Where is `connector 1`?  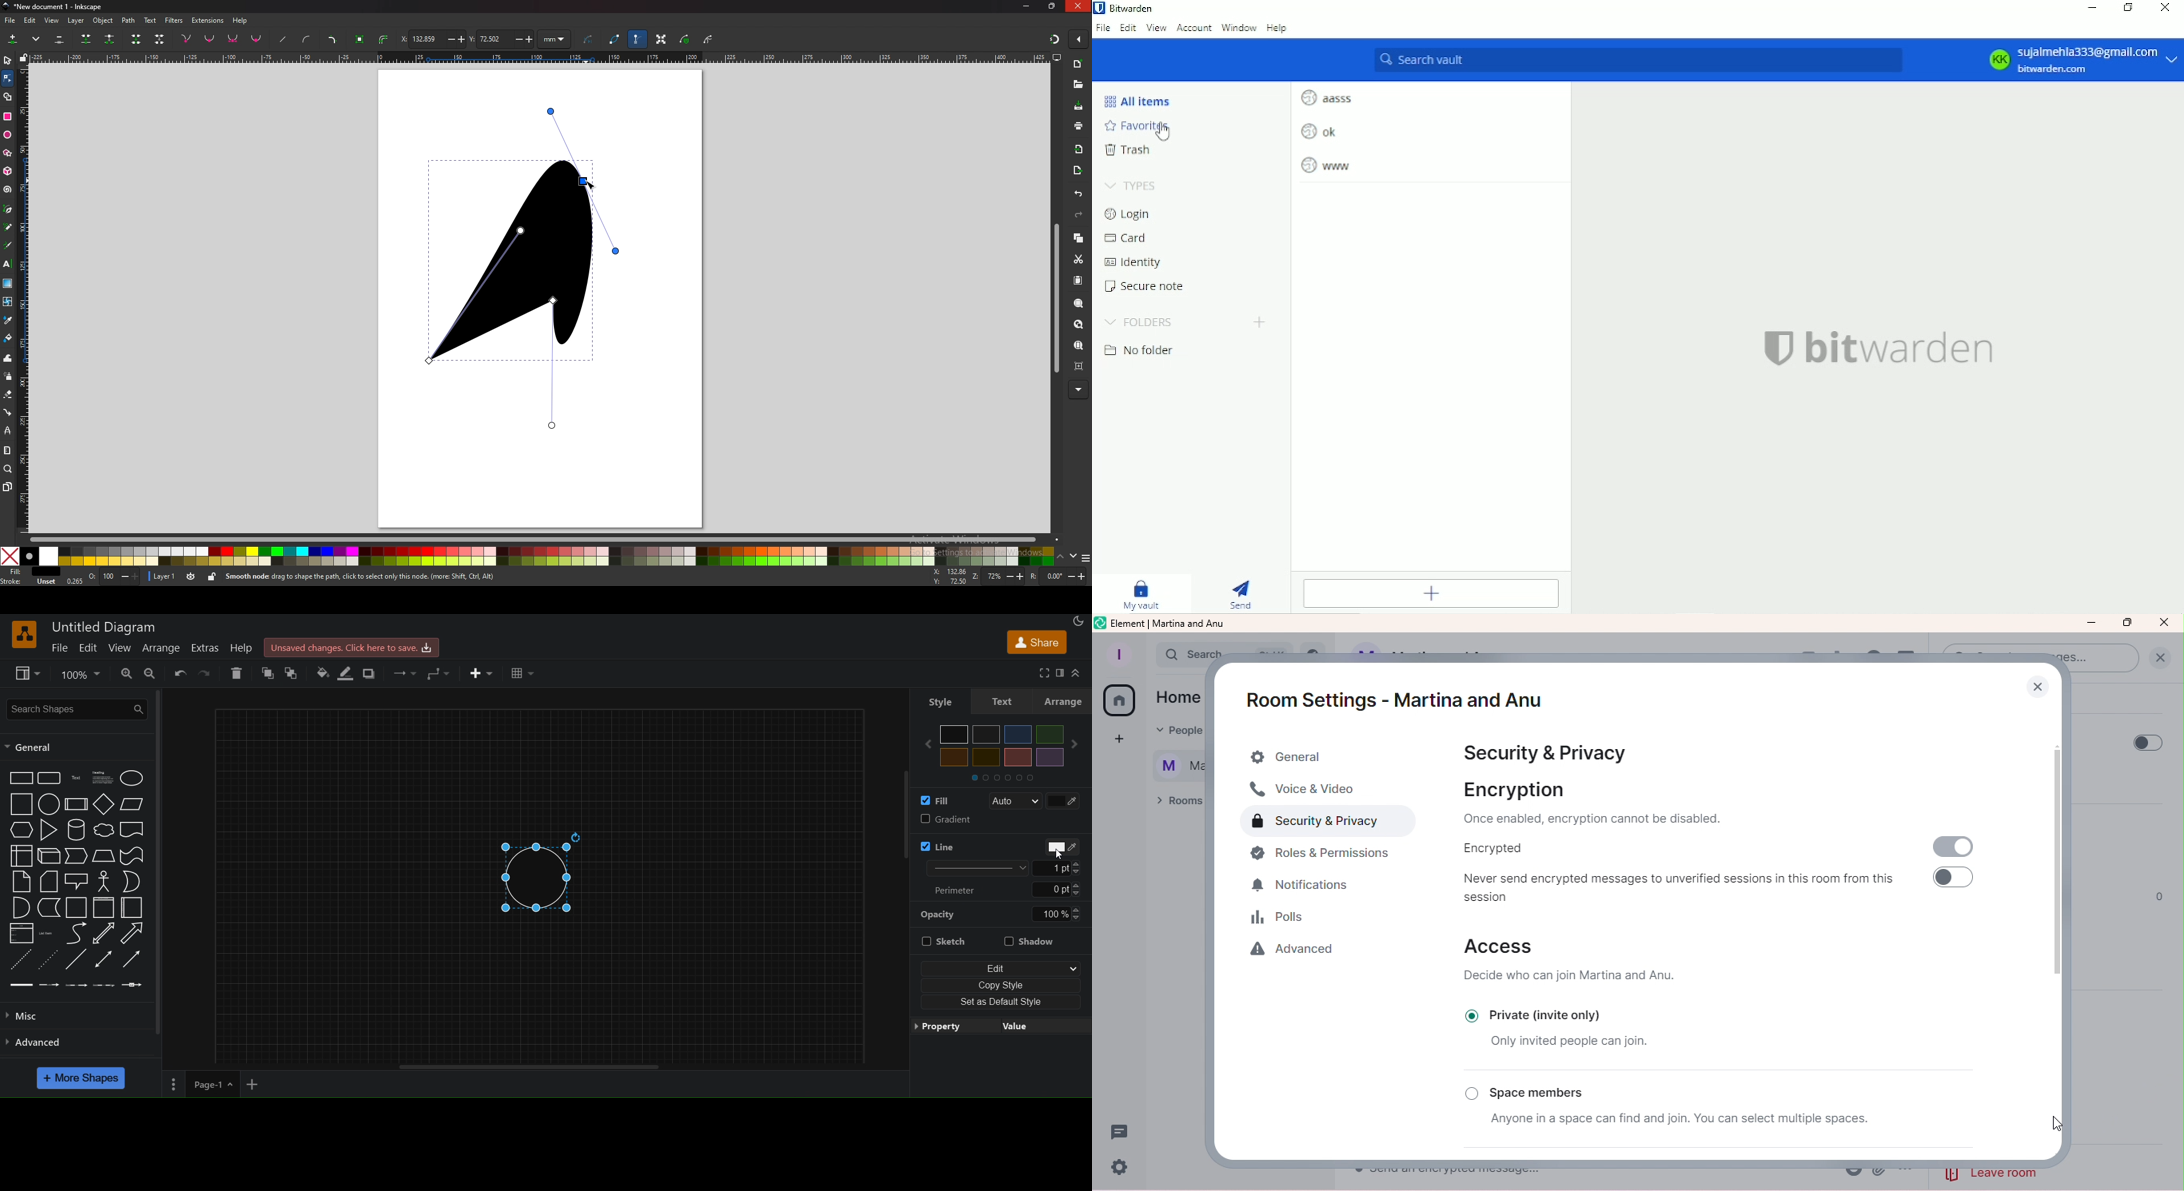 connector 1 is located at coordinates (20, 985).